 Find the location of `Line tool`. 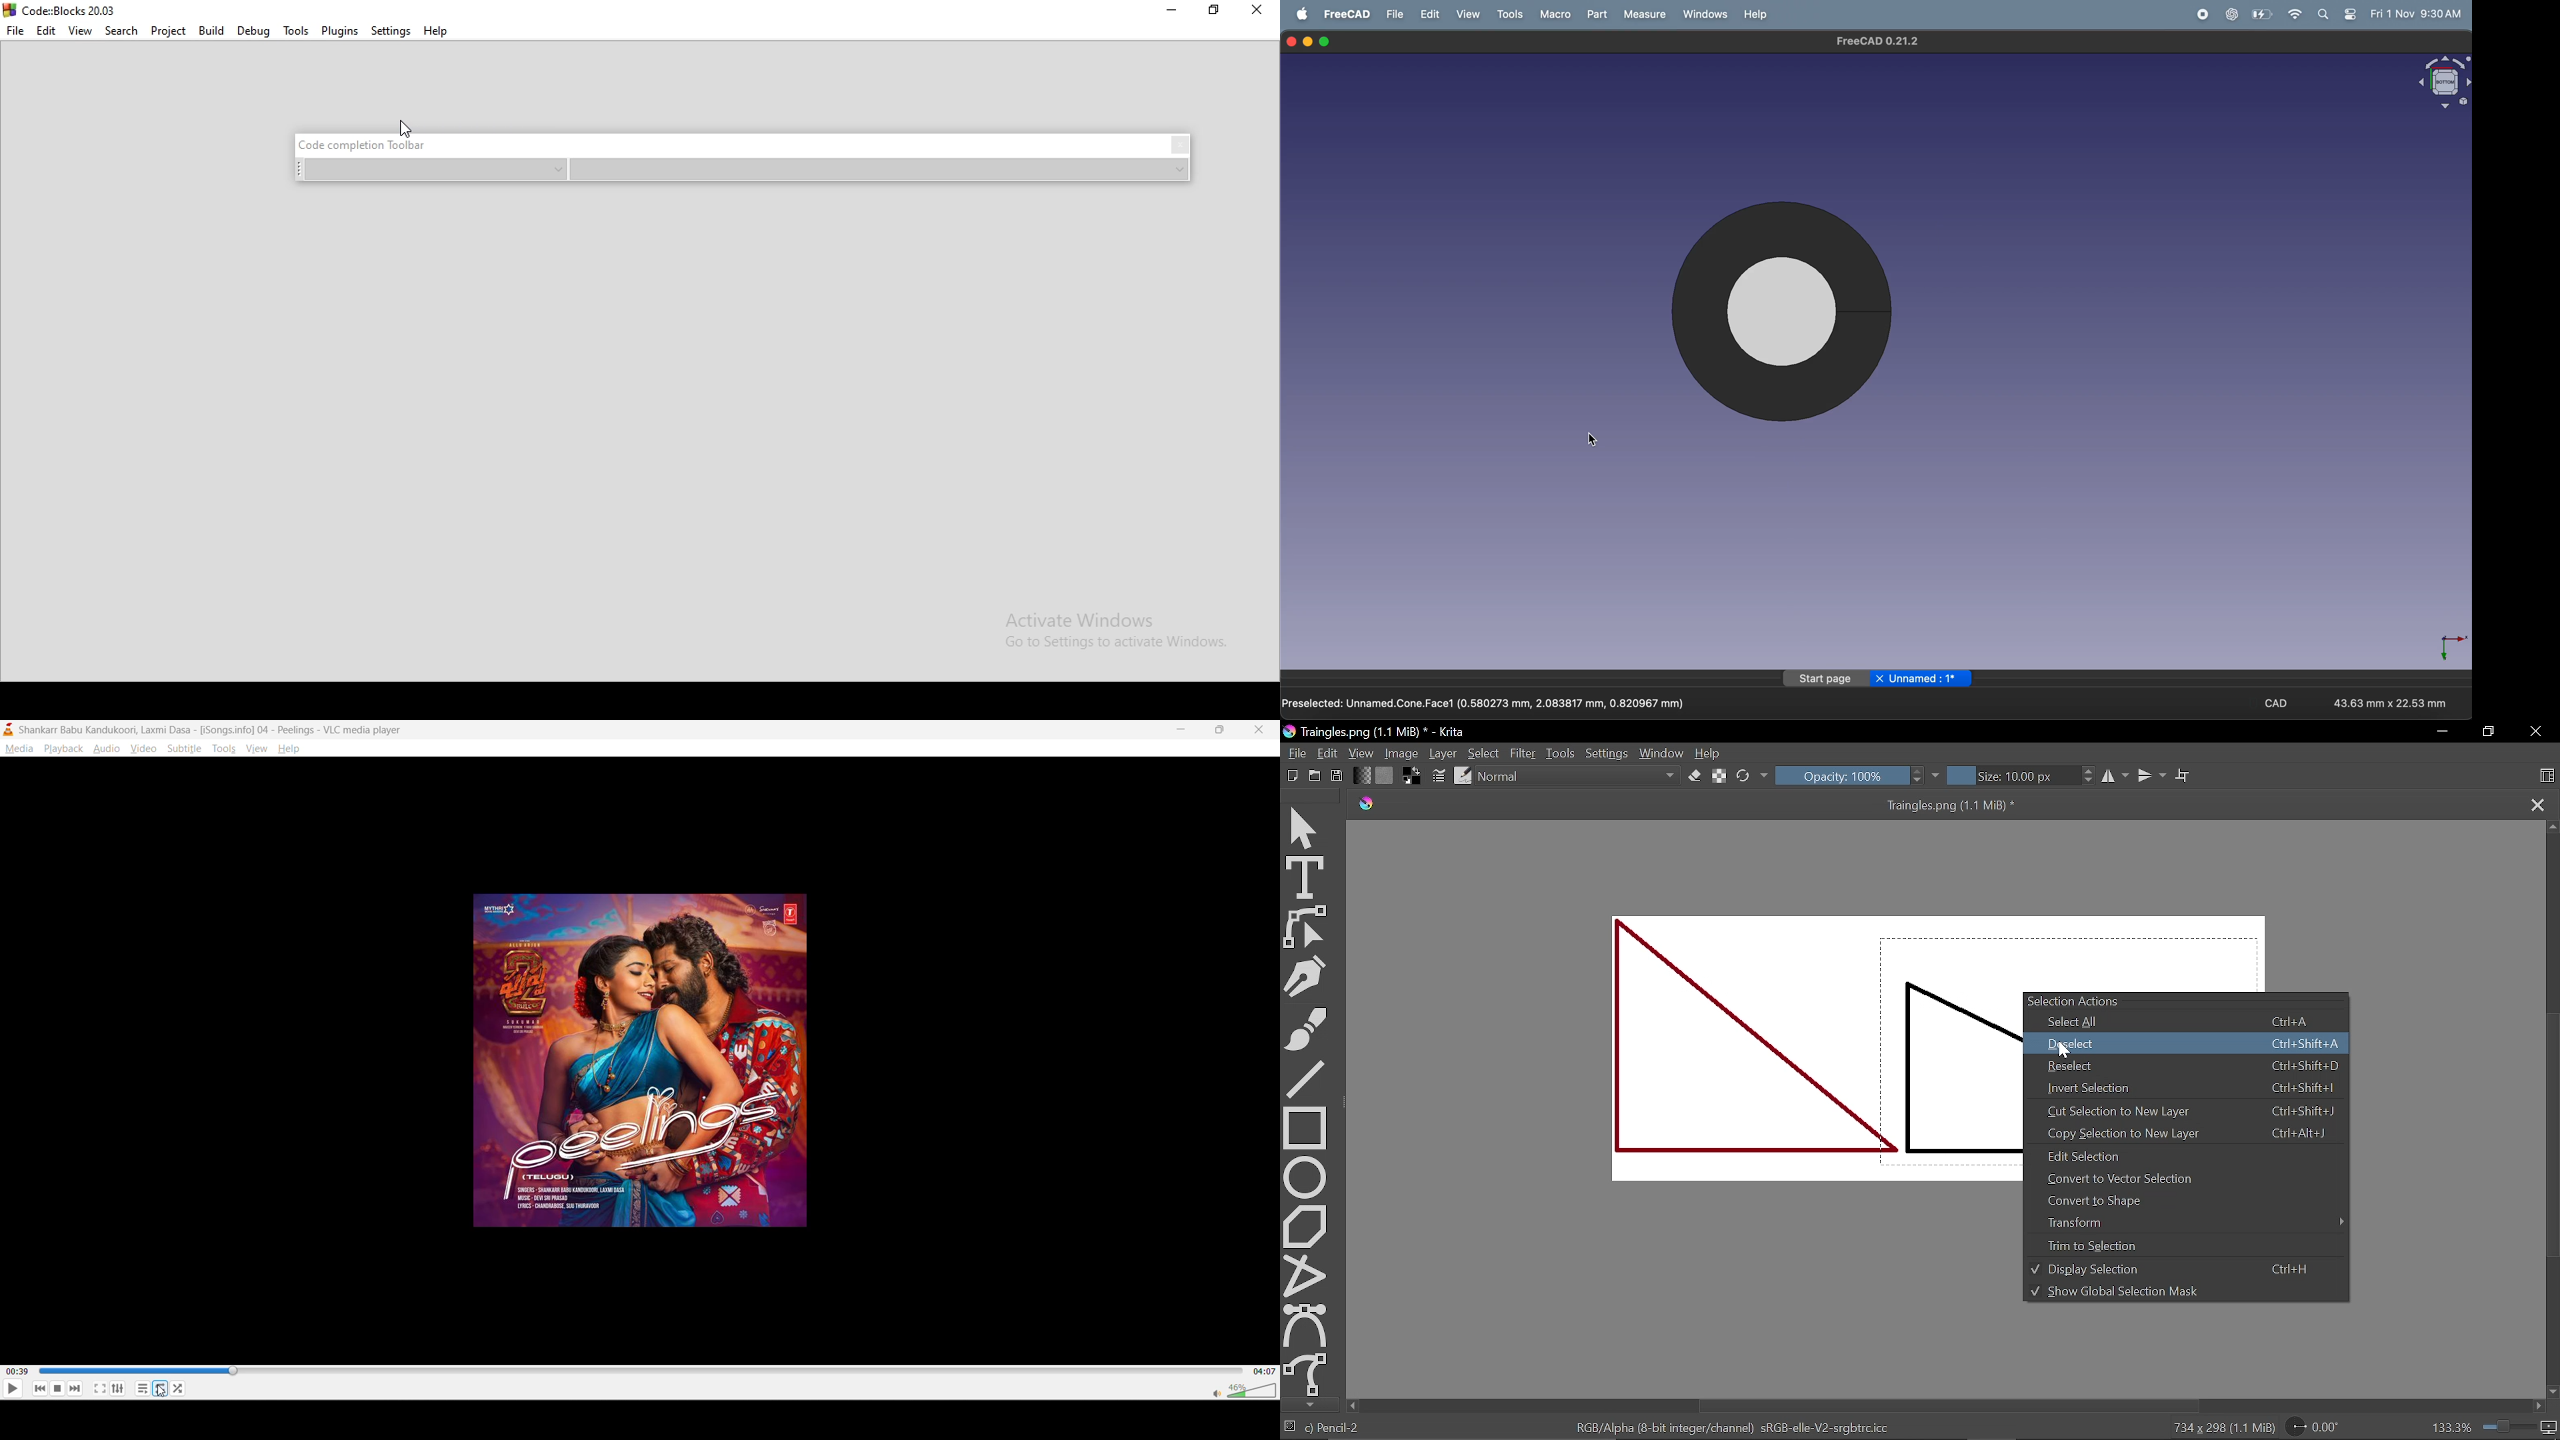

Line tool is located at coordinates (1308, 1079).